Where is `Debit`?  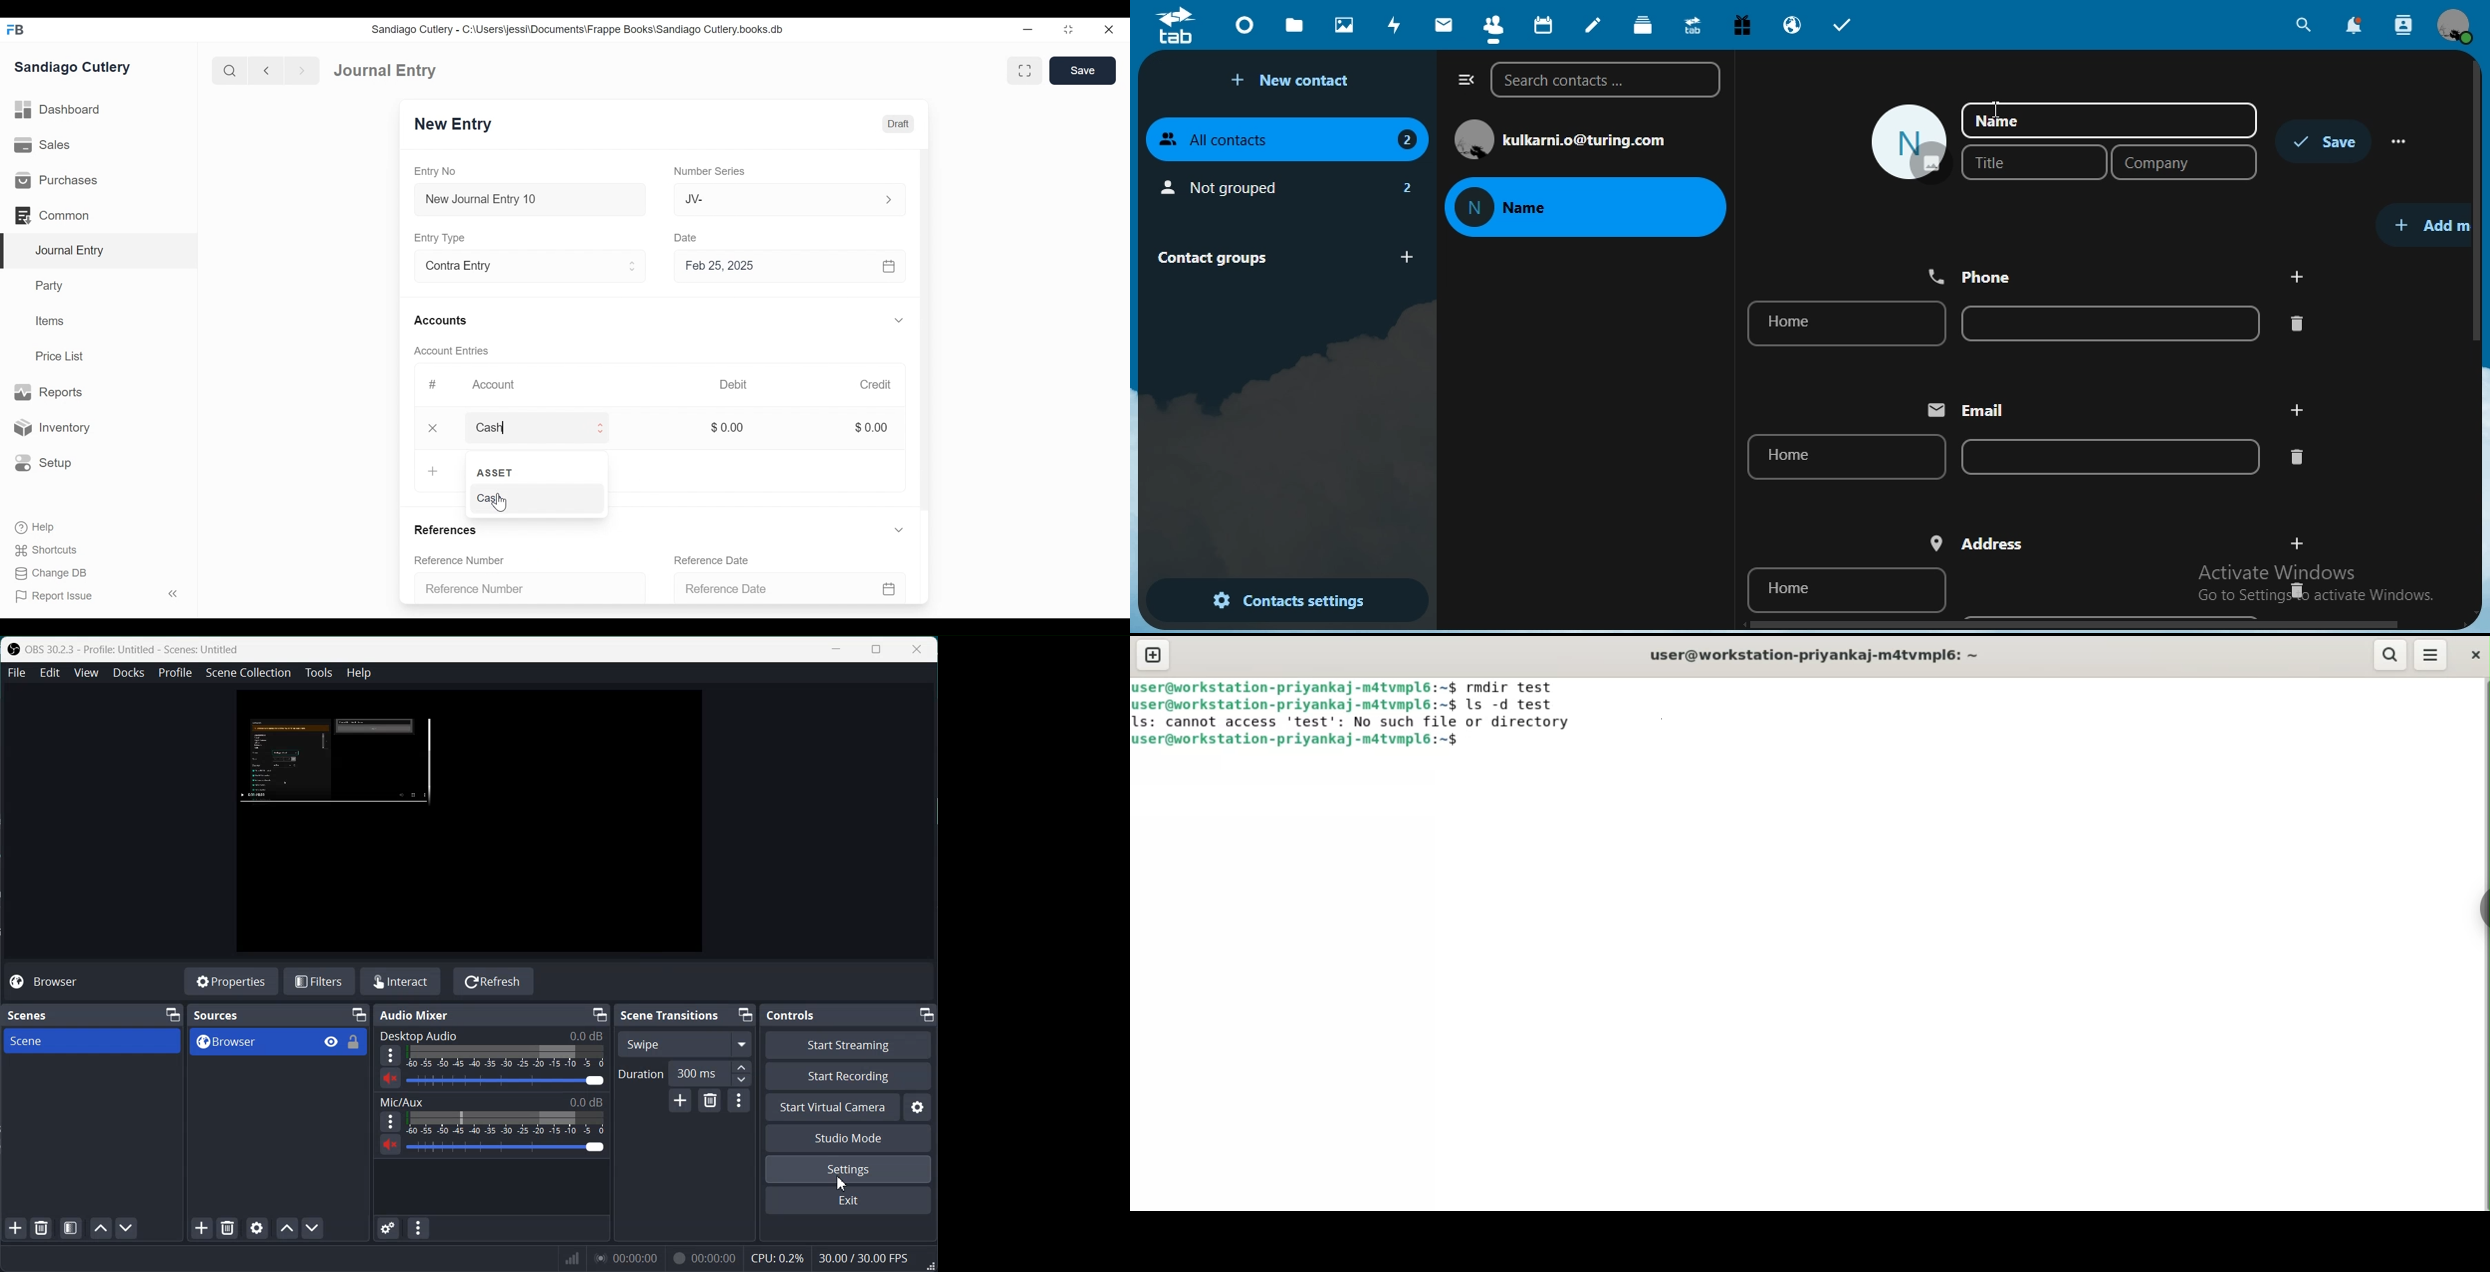
Debit is located at coordinates (738, 385).